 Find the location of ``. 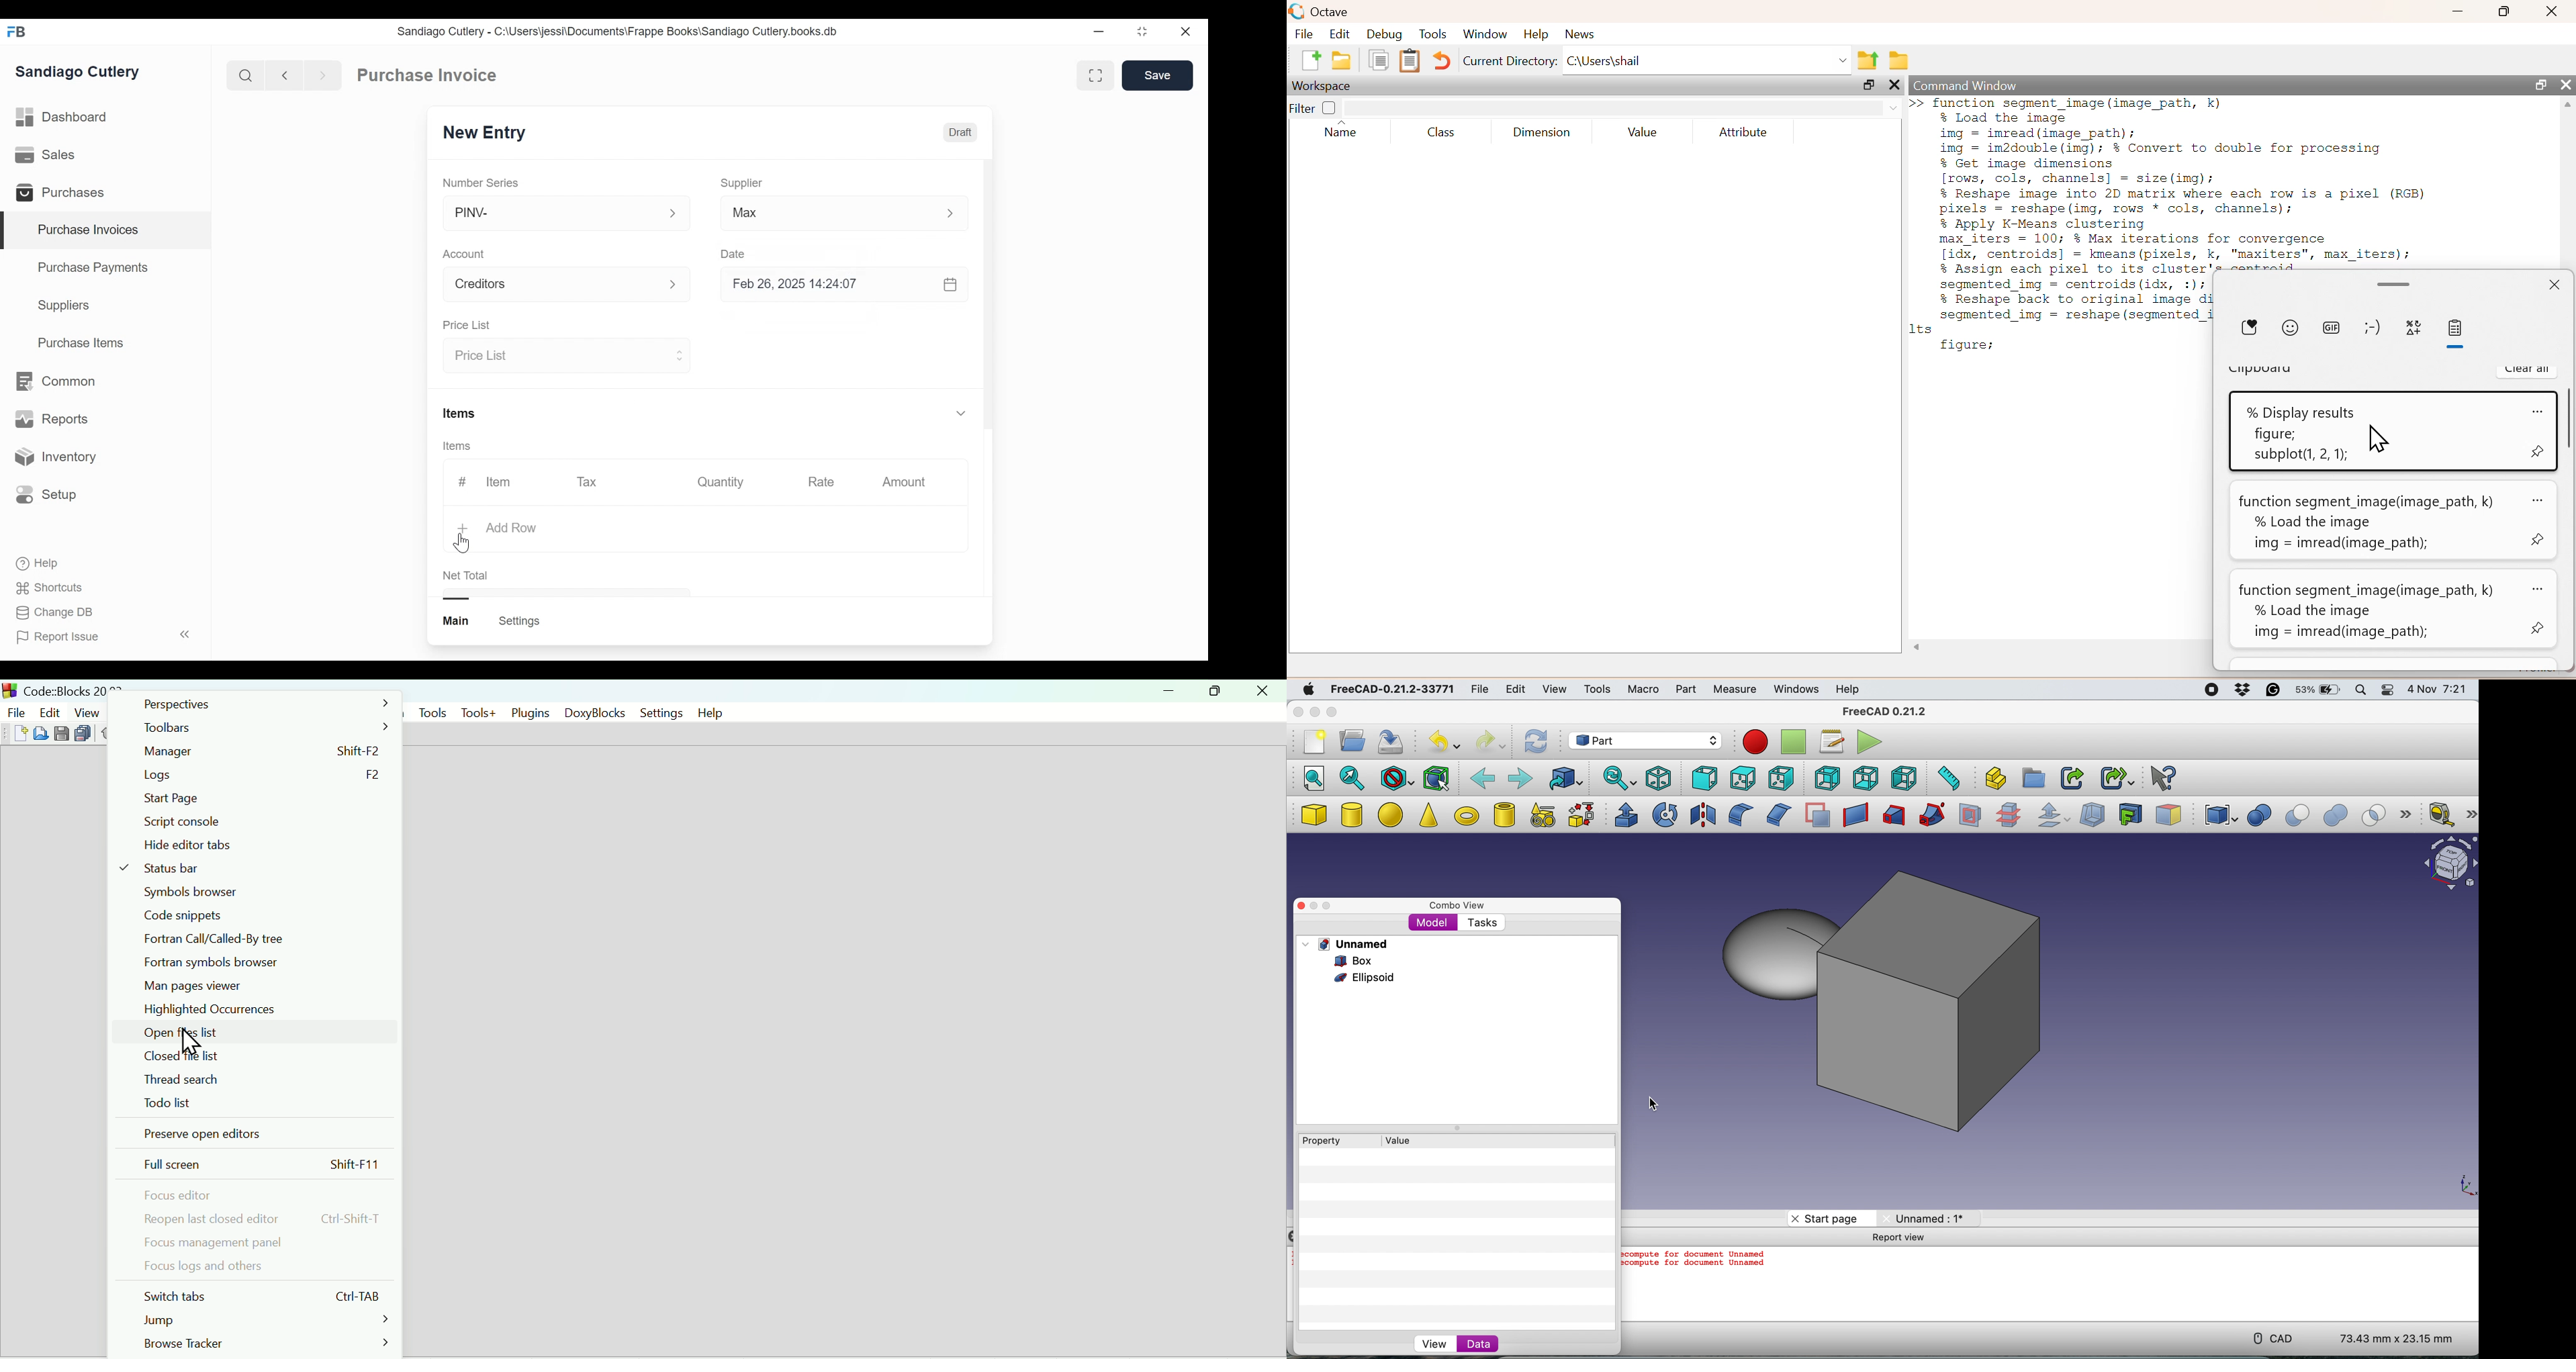

 is located at coordinates (1894, 85).